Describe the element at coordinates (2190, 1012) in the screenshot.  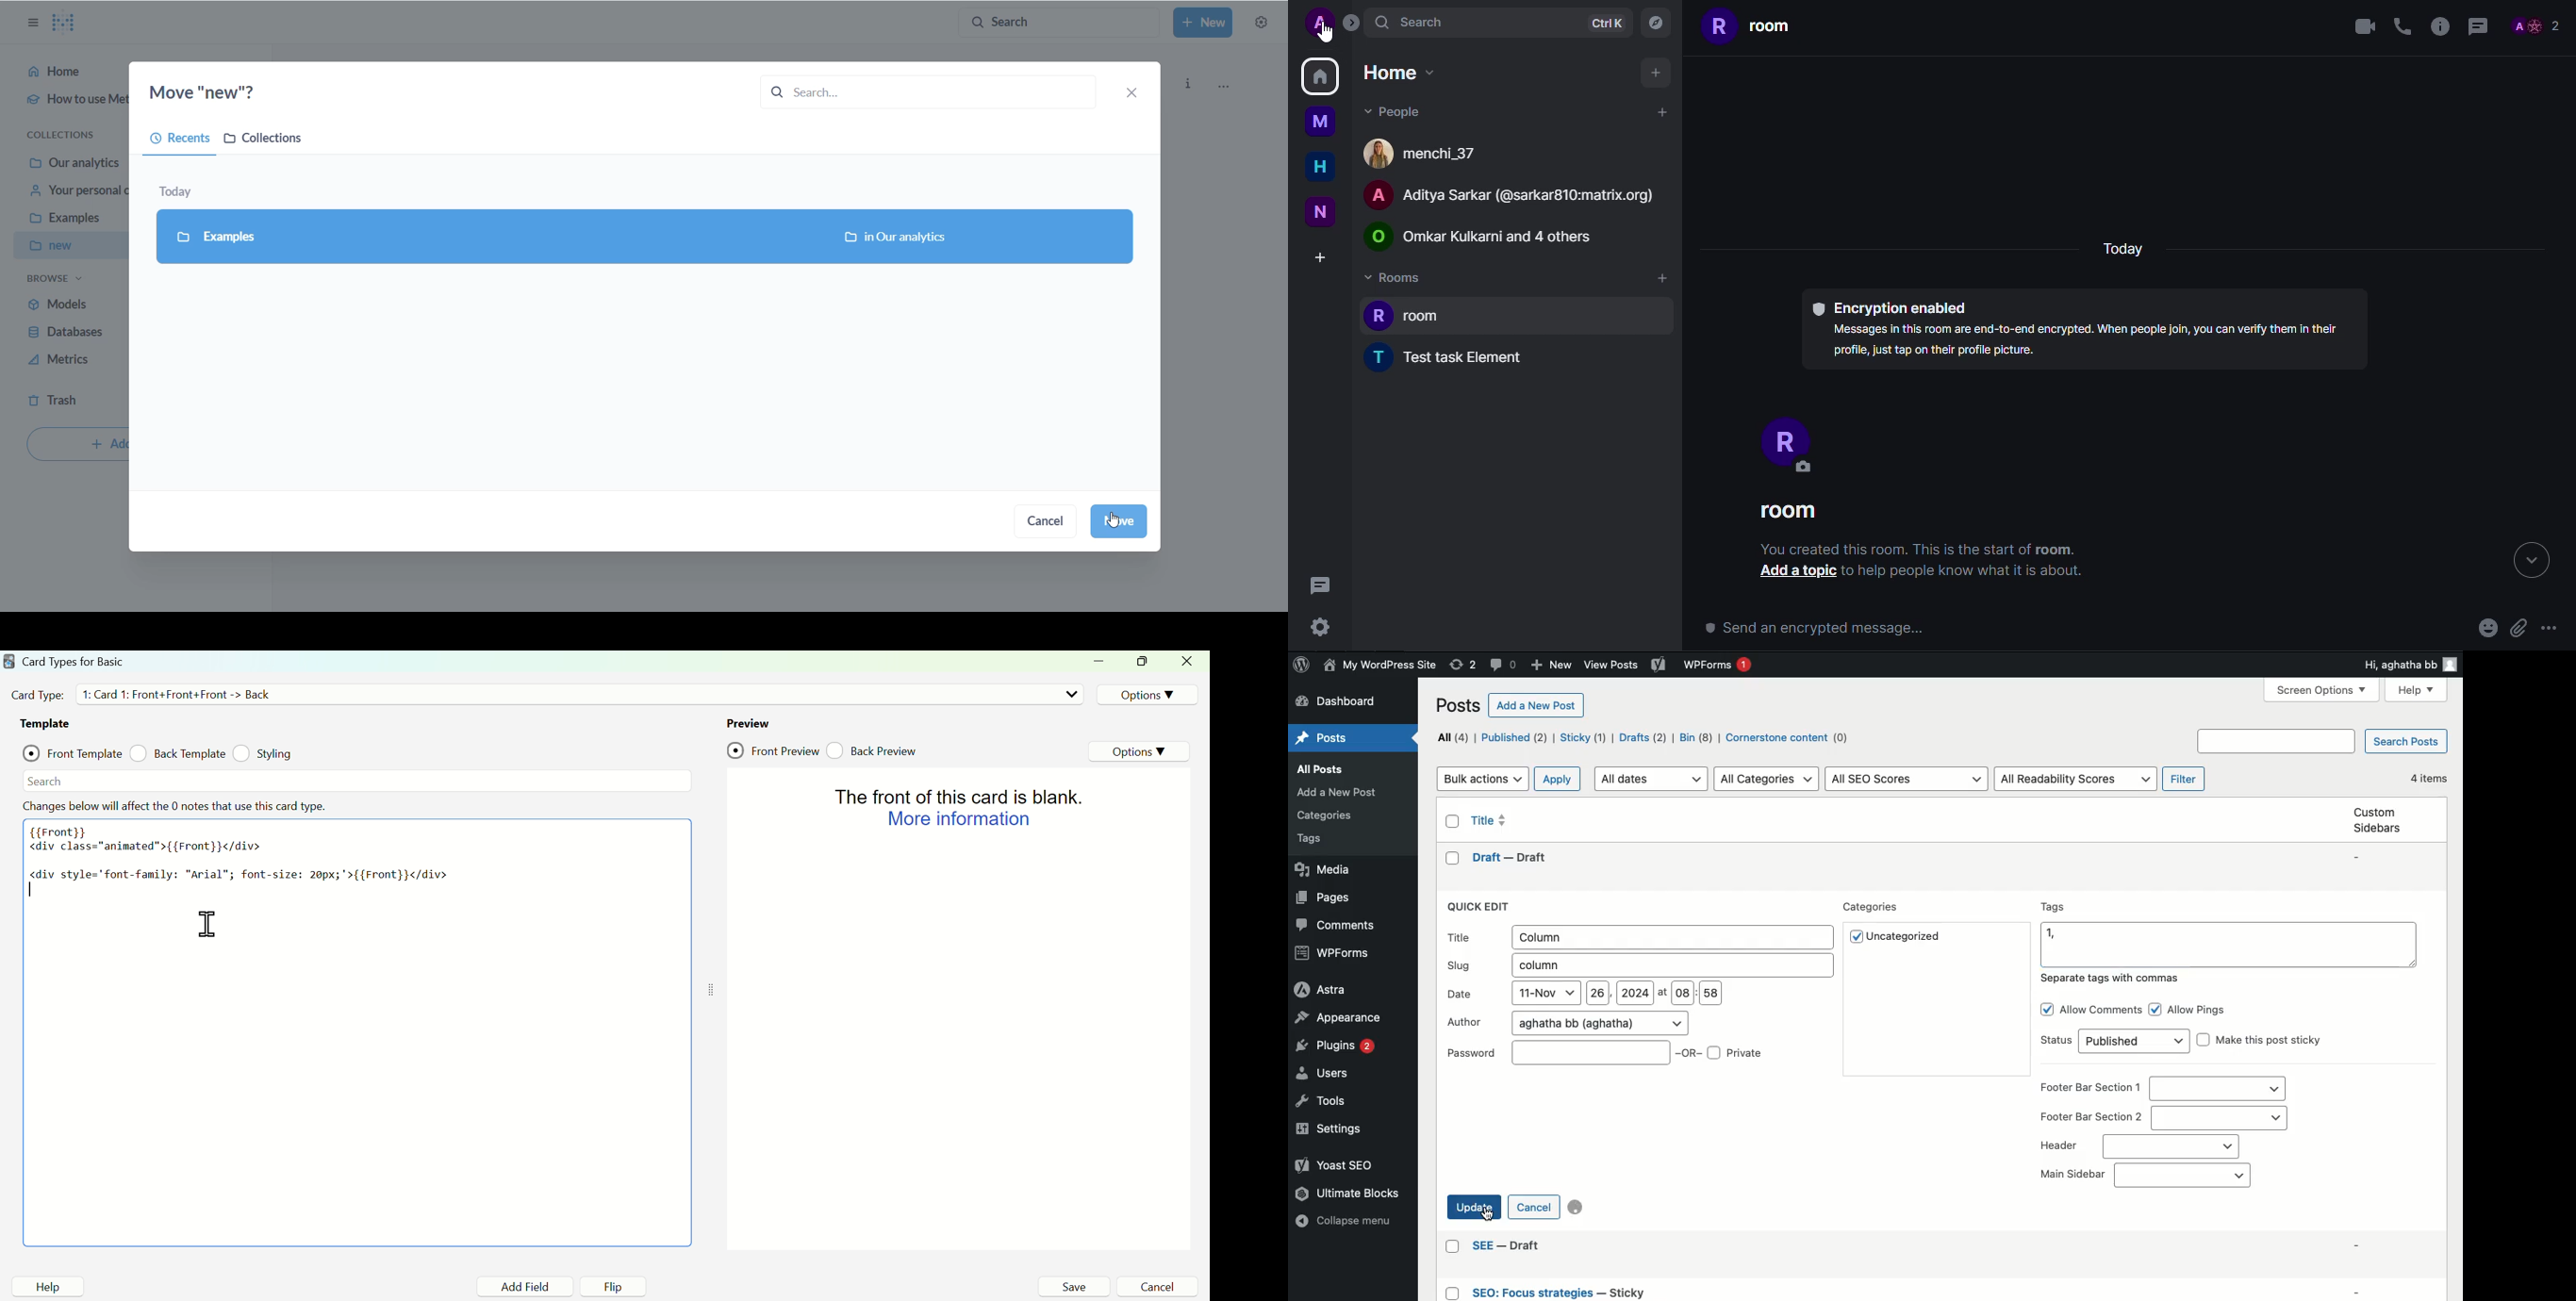
I see `Allow pings` at that location.